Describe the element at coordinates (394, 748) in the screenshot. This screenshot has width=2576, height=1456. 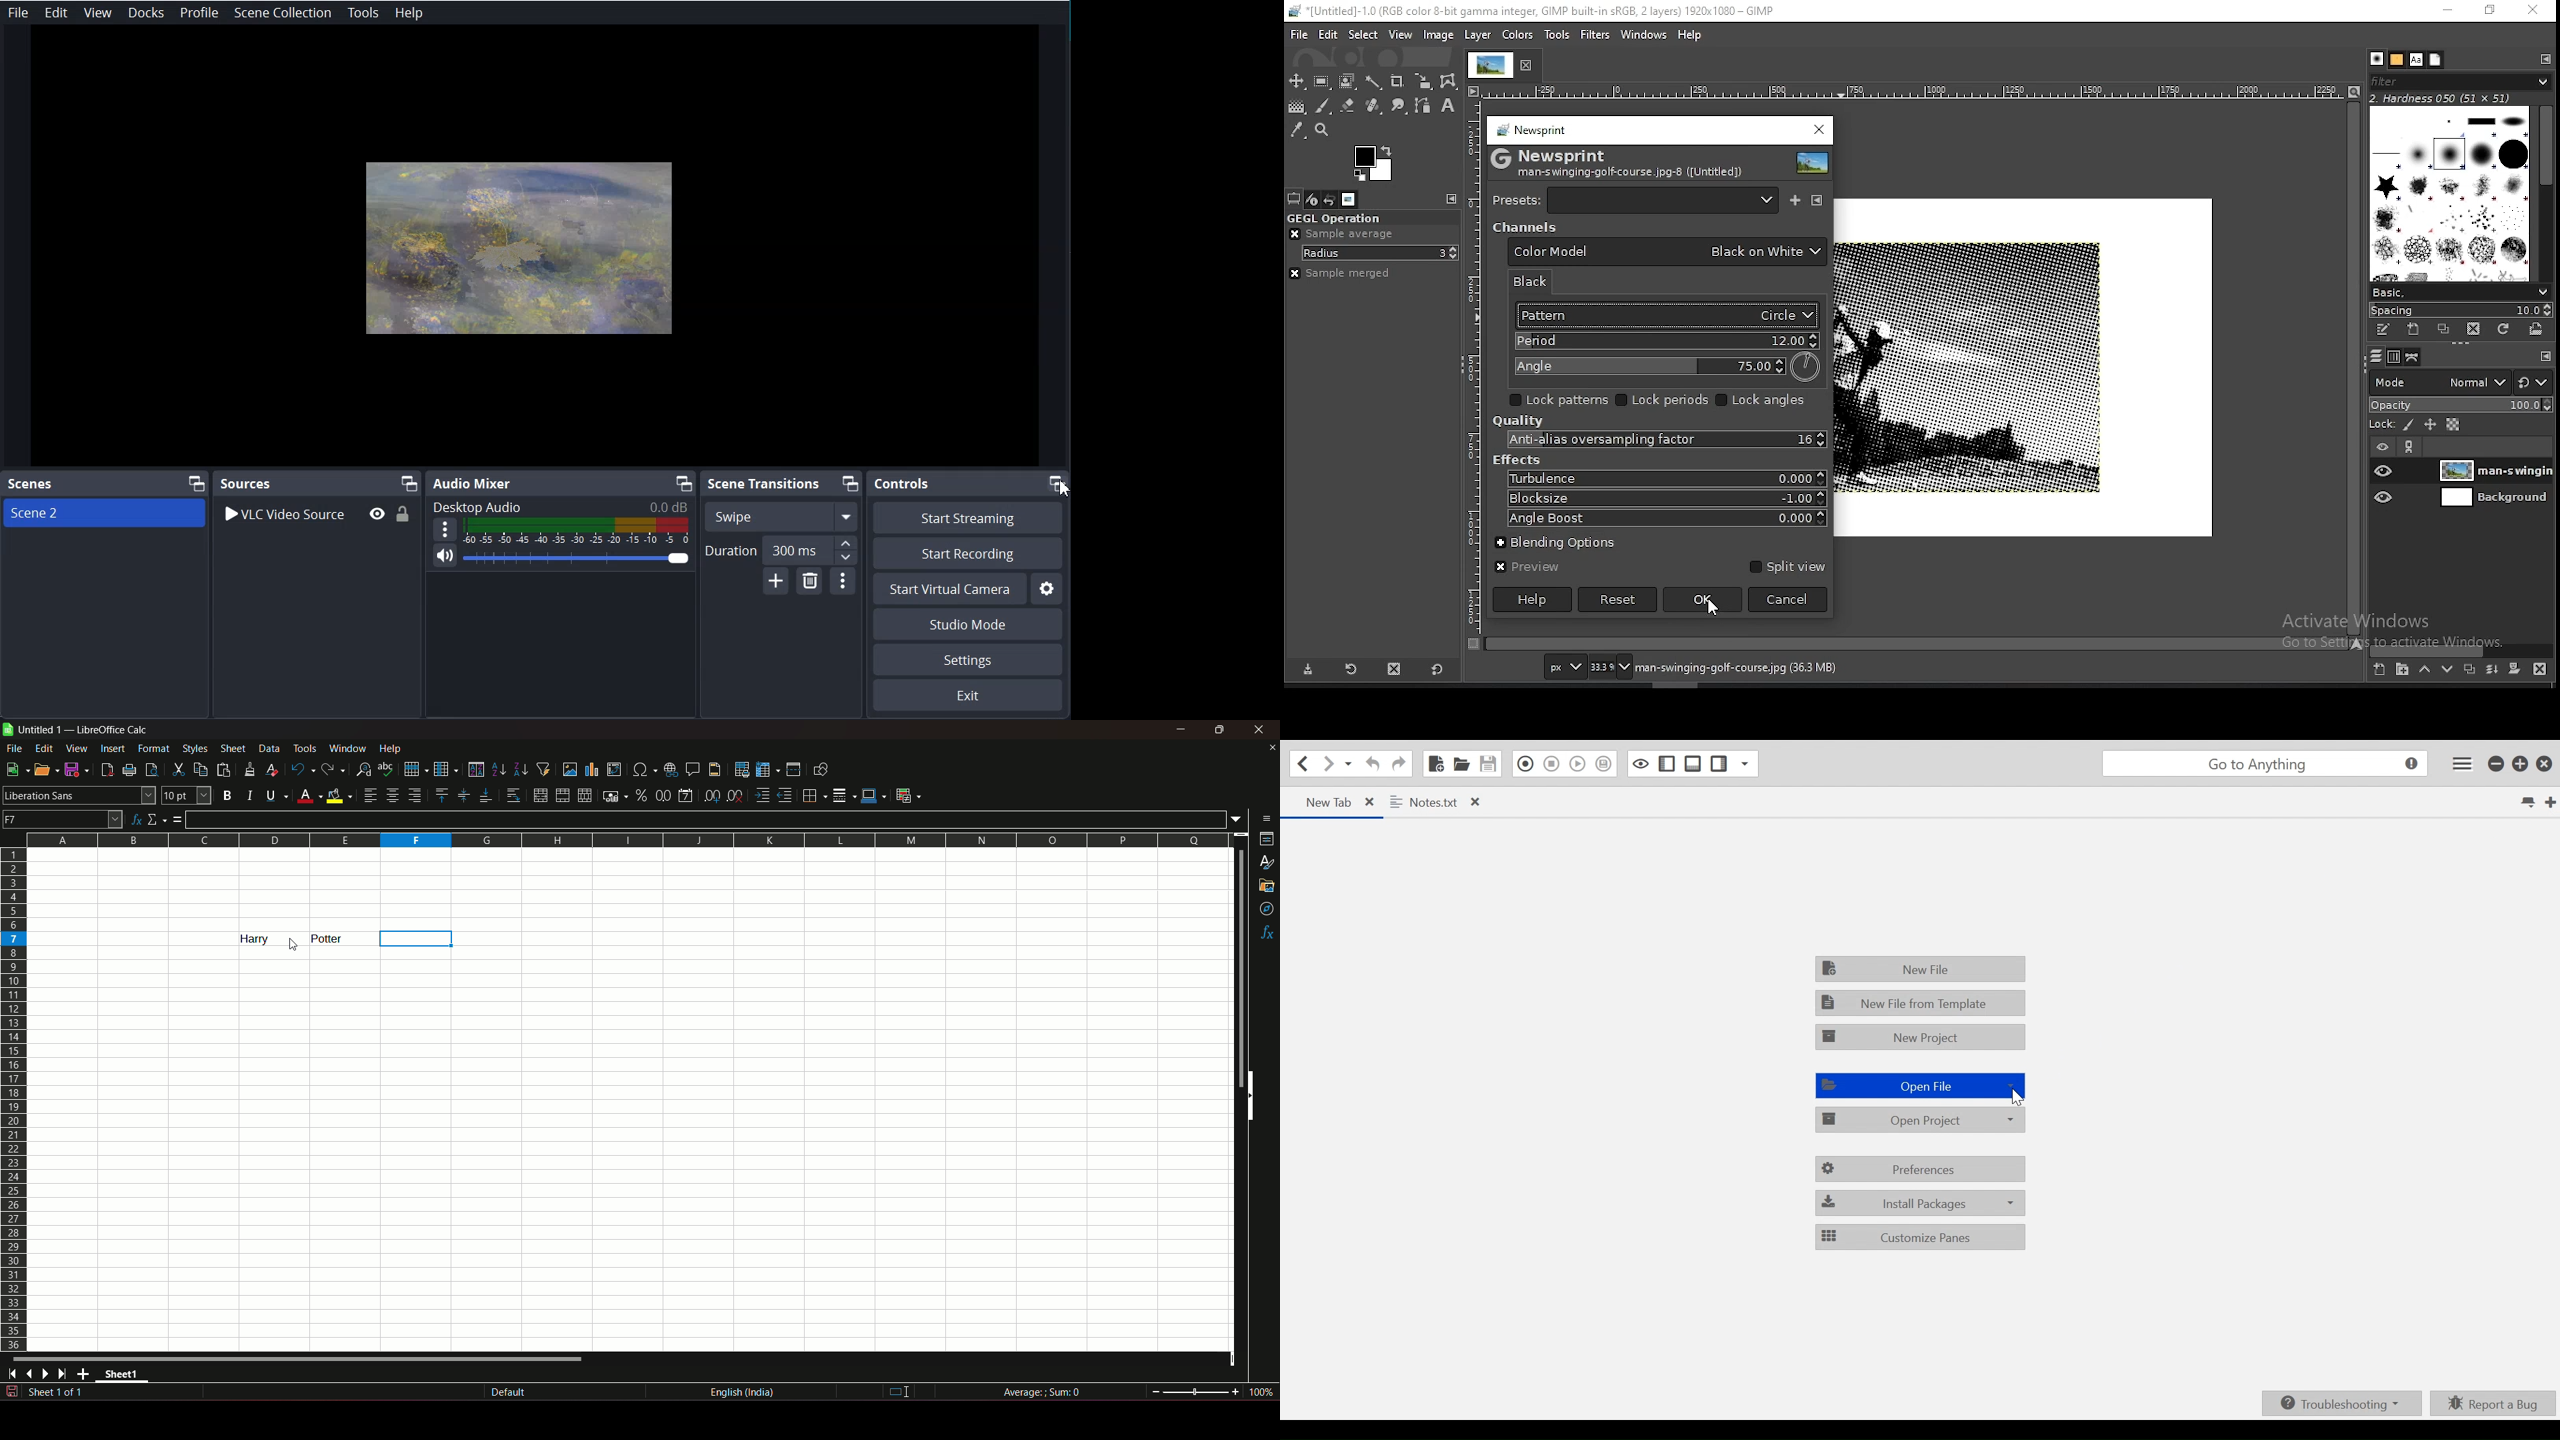
I see `help` at that location.